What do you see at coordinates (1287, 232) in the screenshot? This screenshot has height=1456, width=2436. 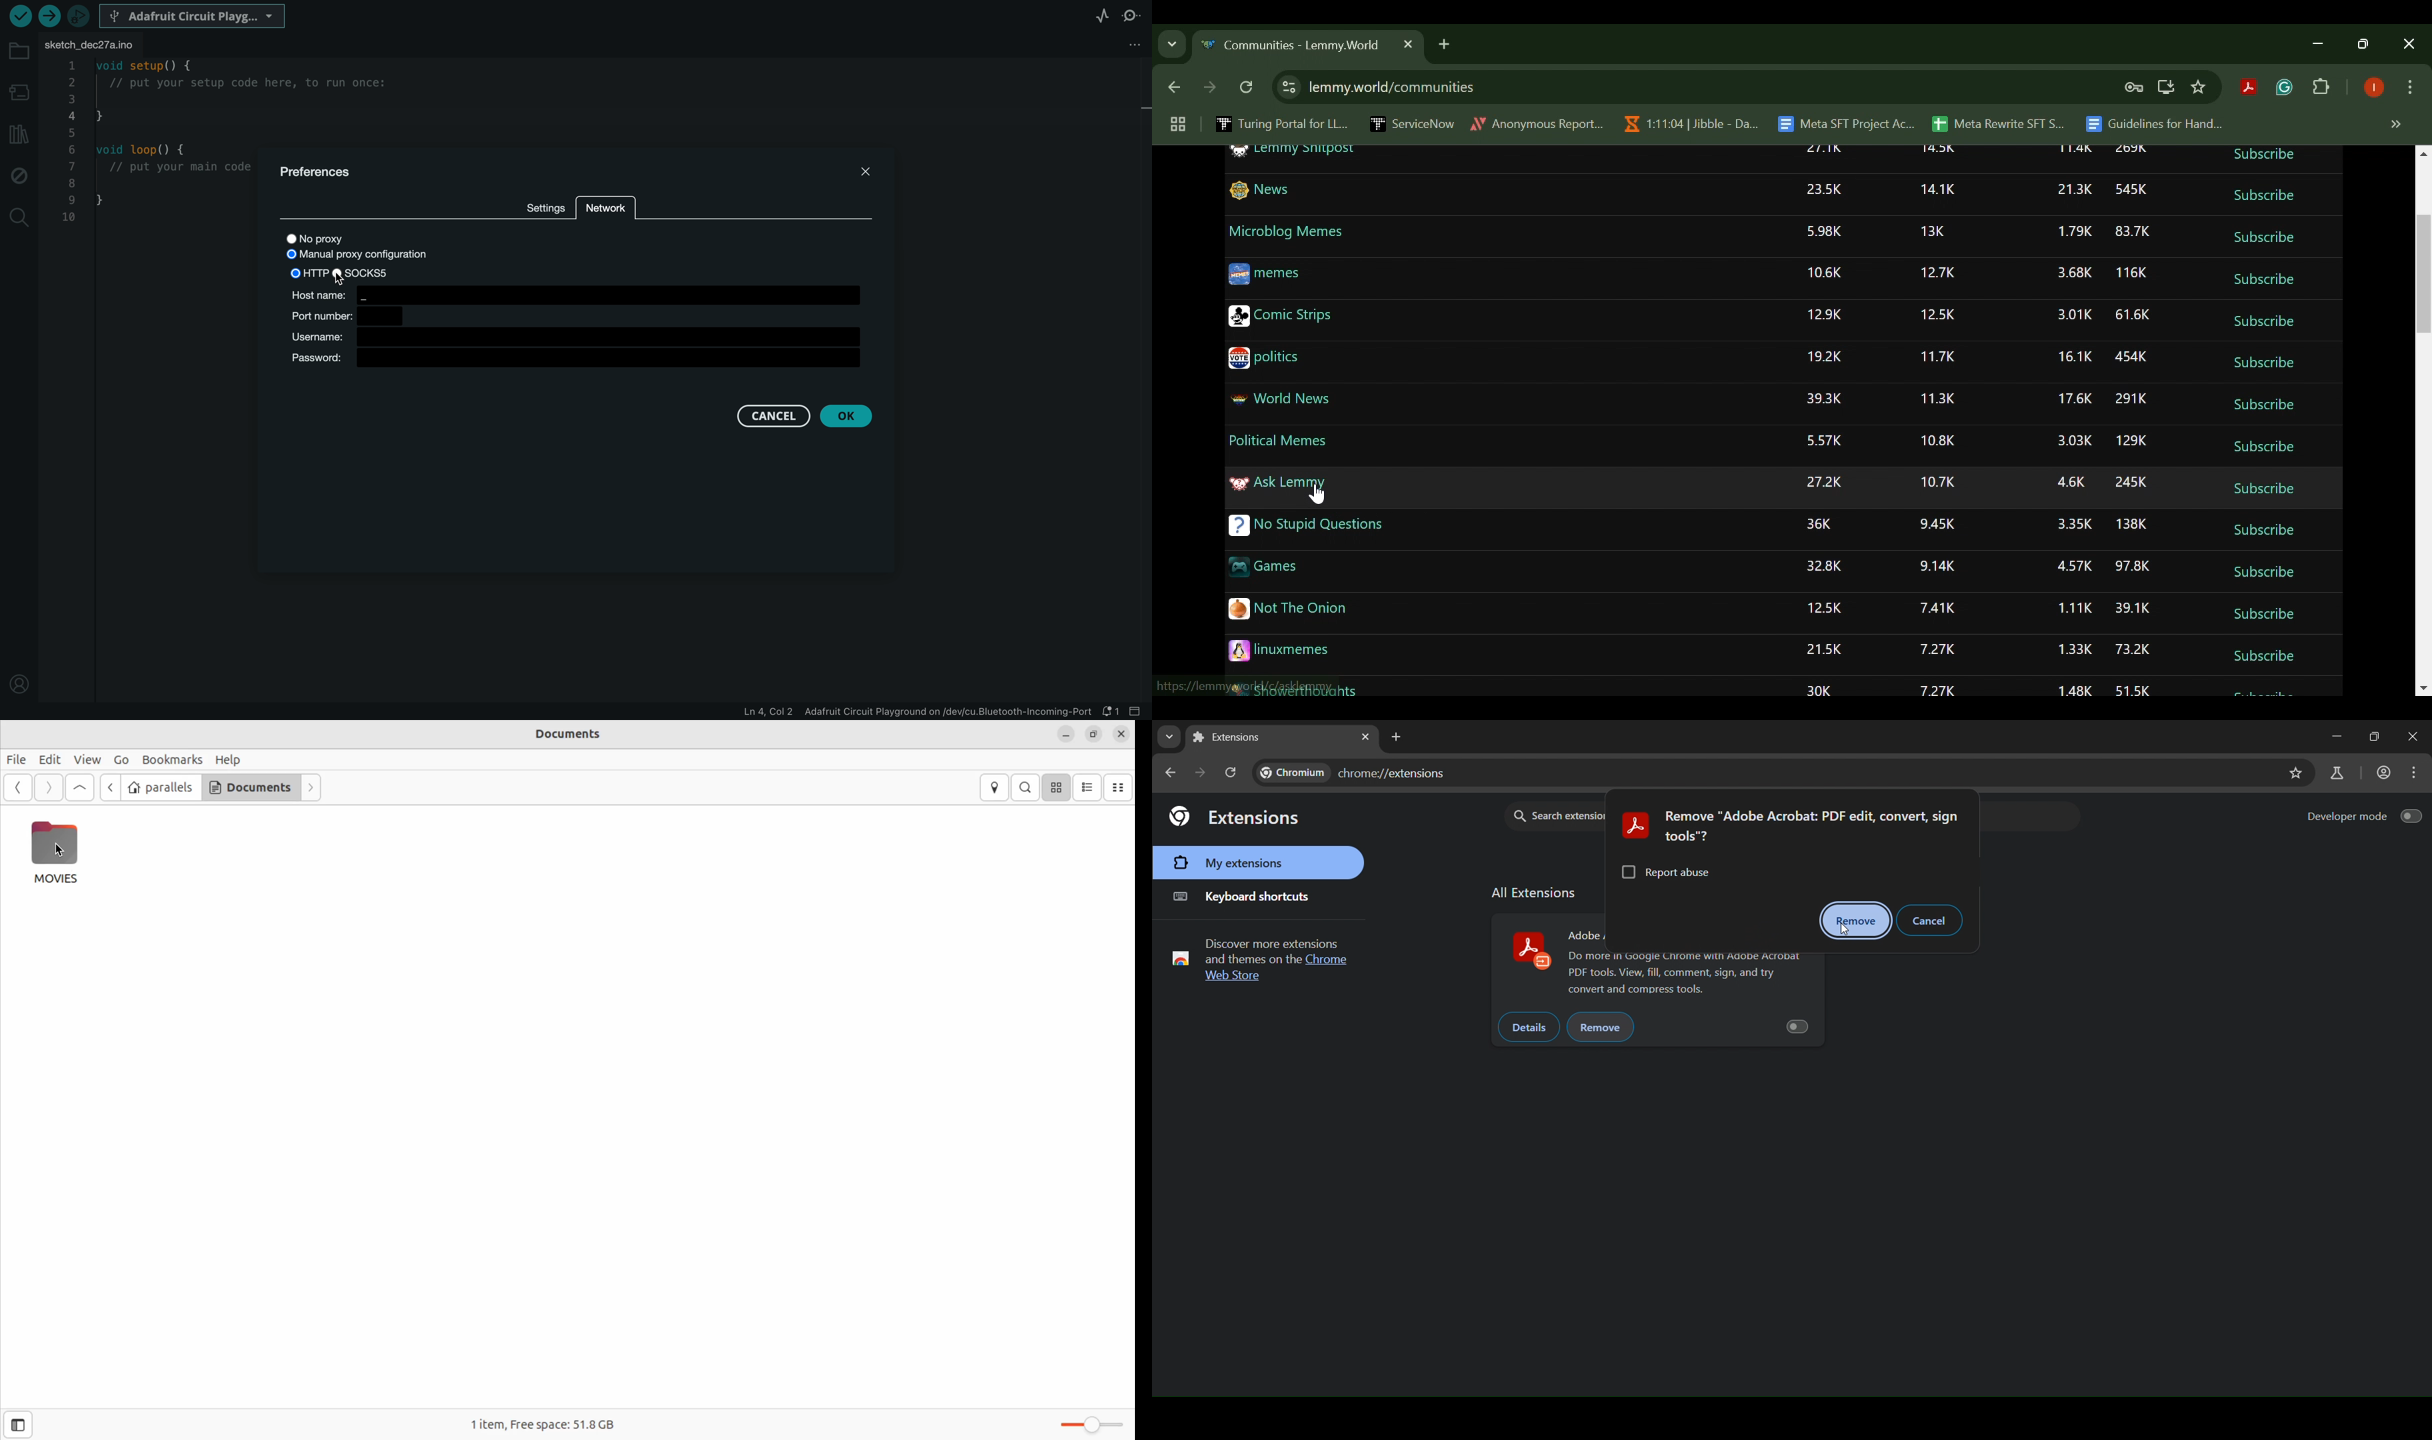 I see `Microblog Memes` at bounding box center [1287, 232].